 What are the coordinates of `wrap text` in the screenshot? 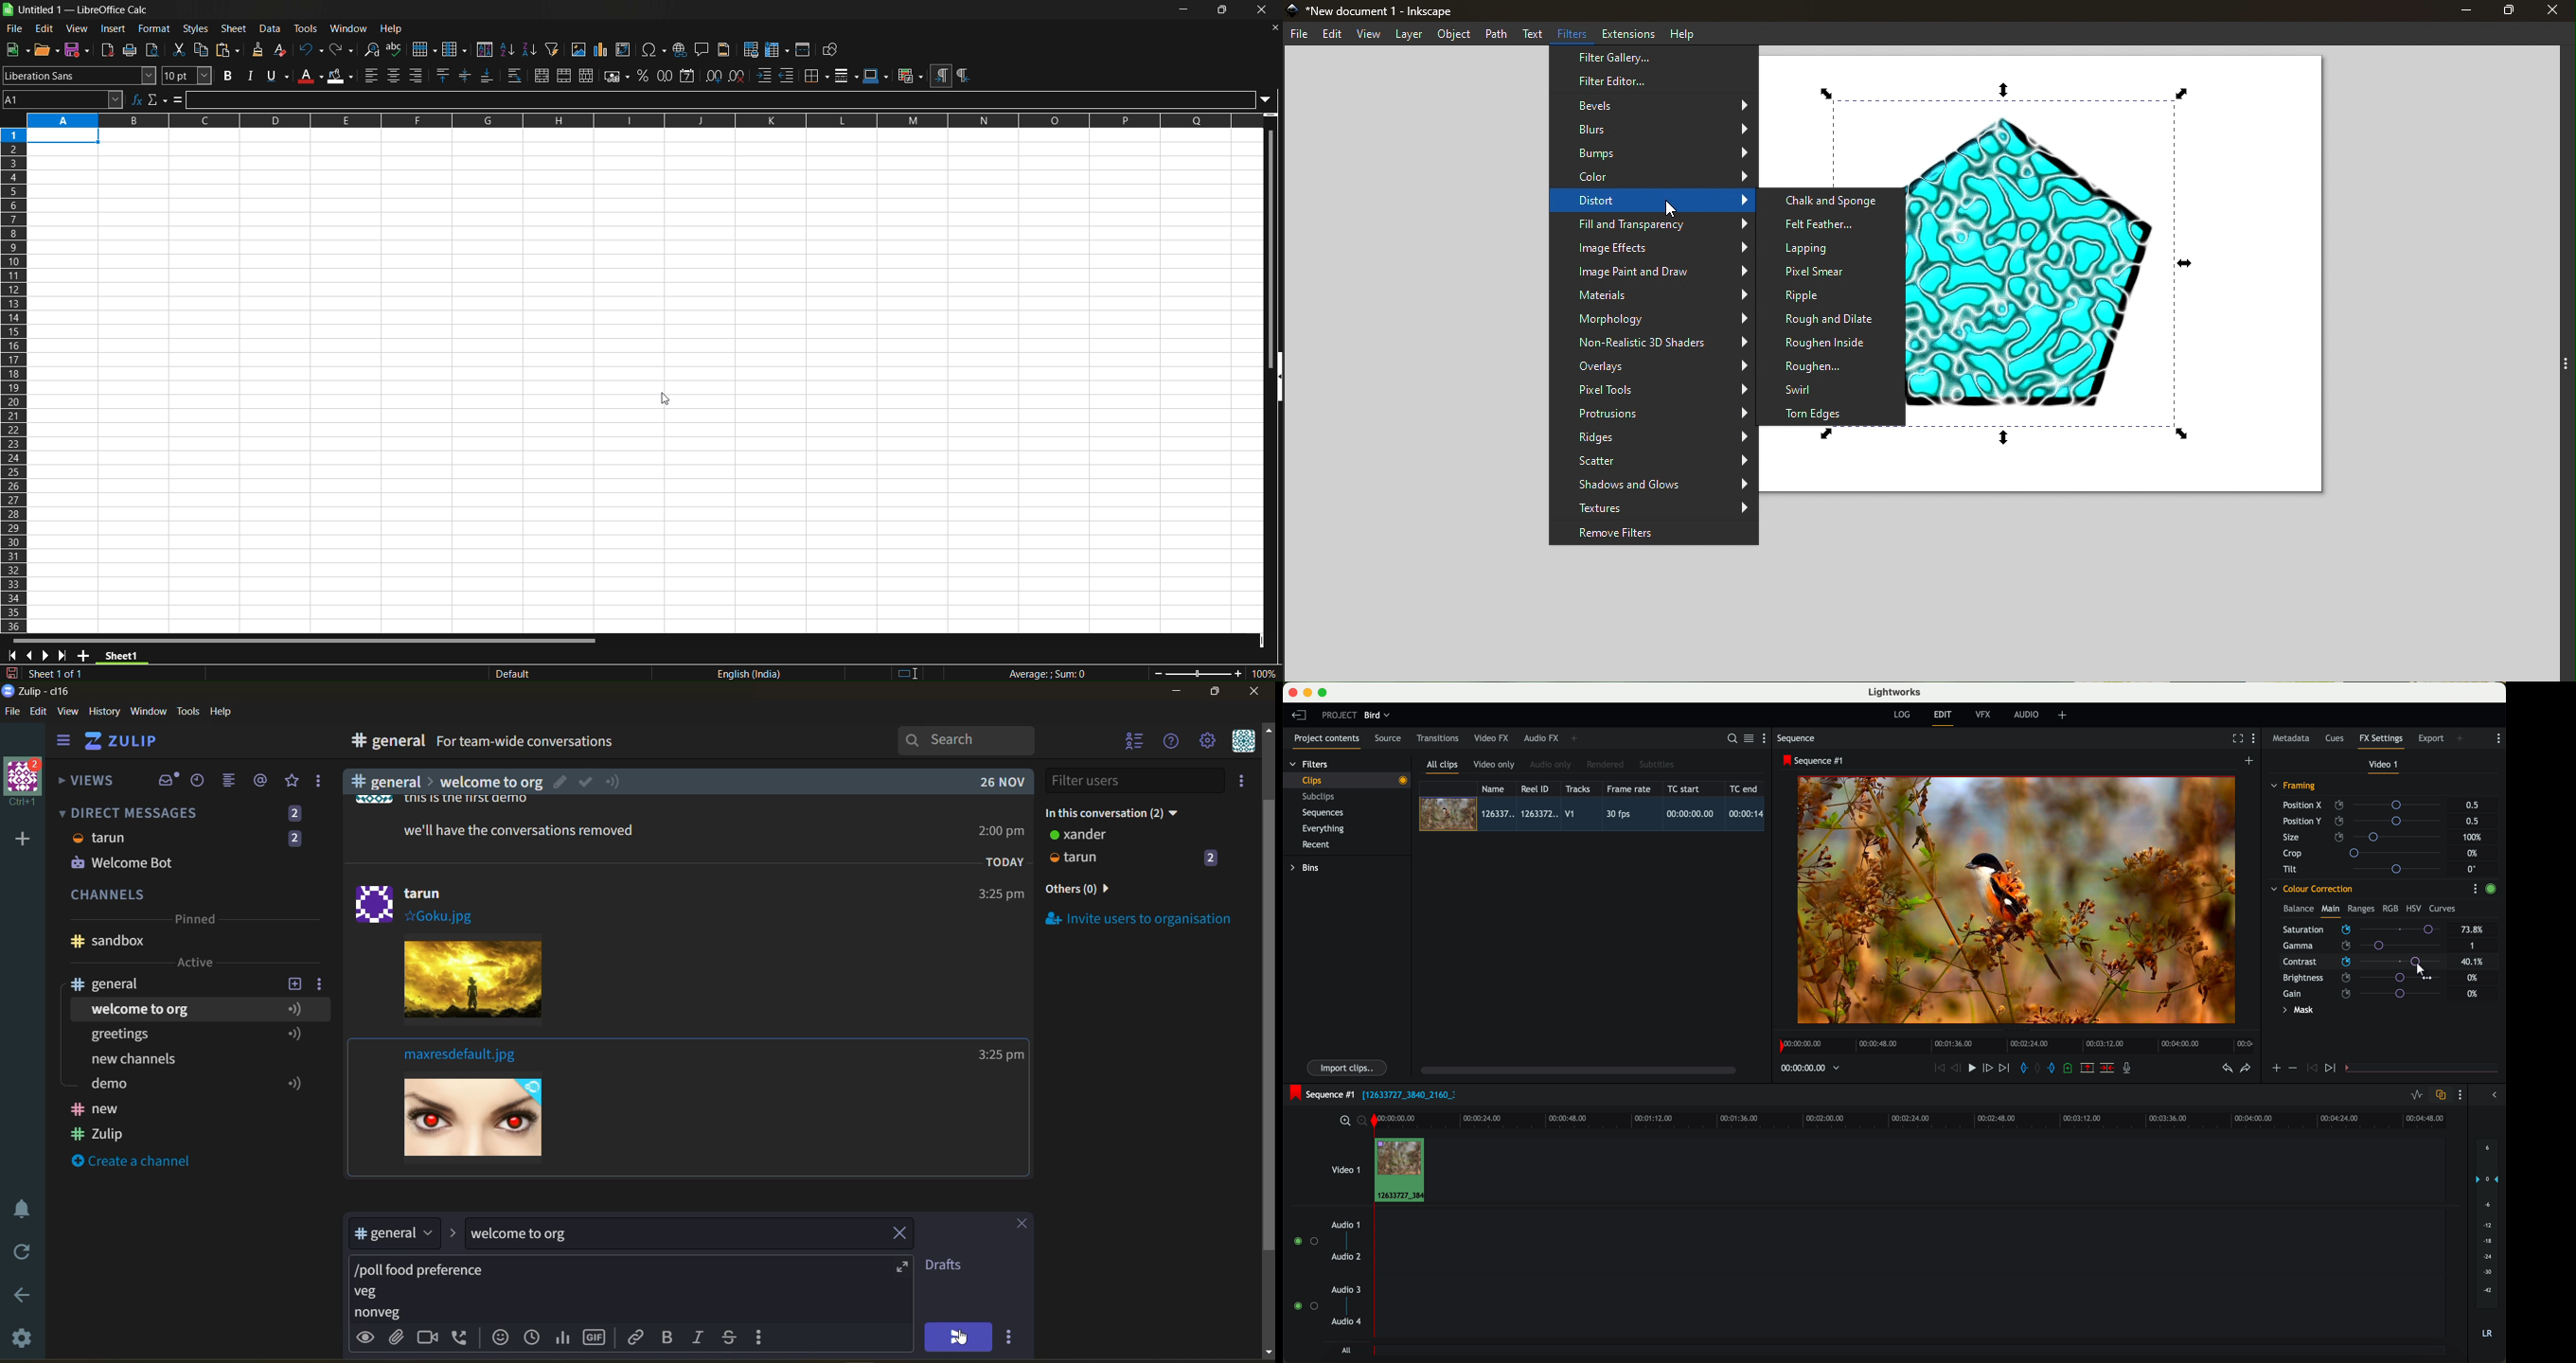 It's located at (515, 77).